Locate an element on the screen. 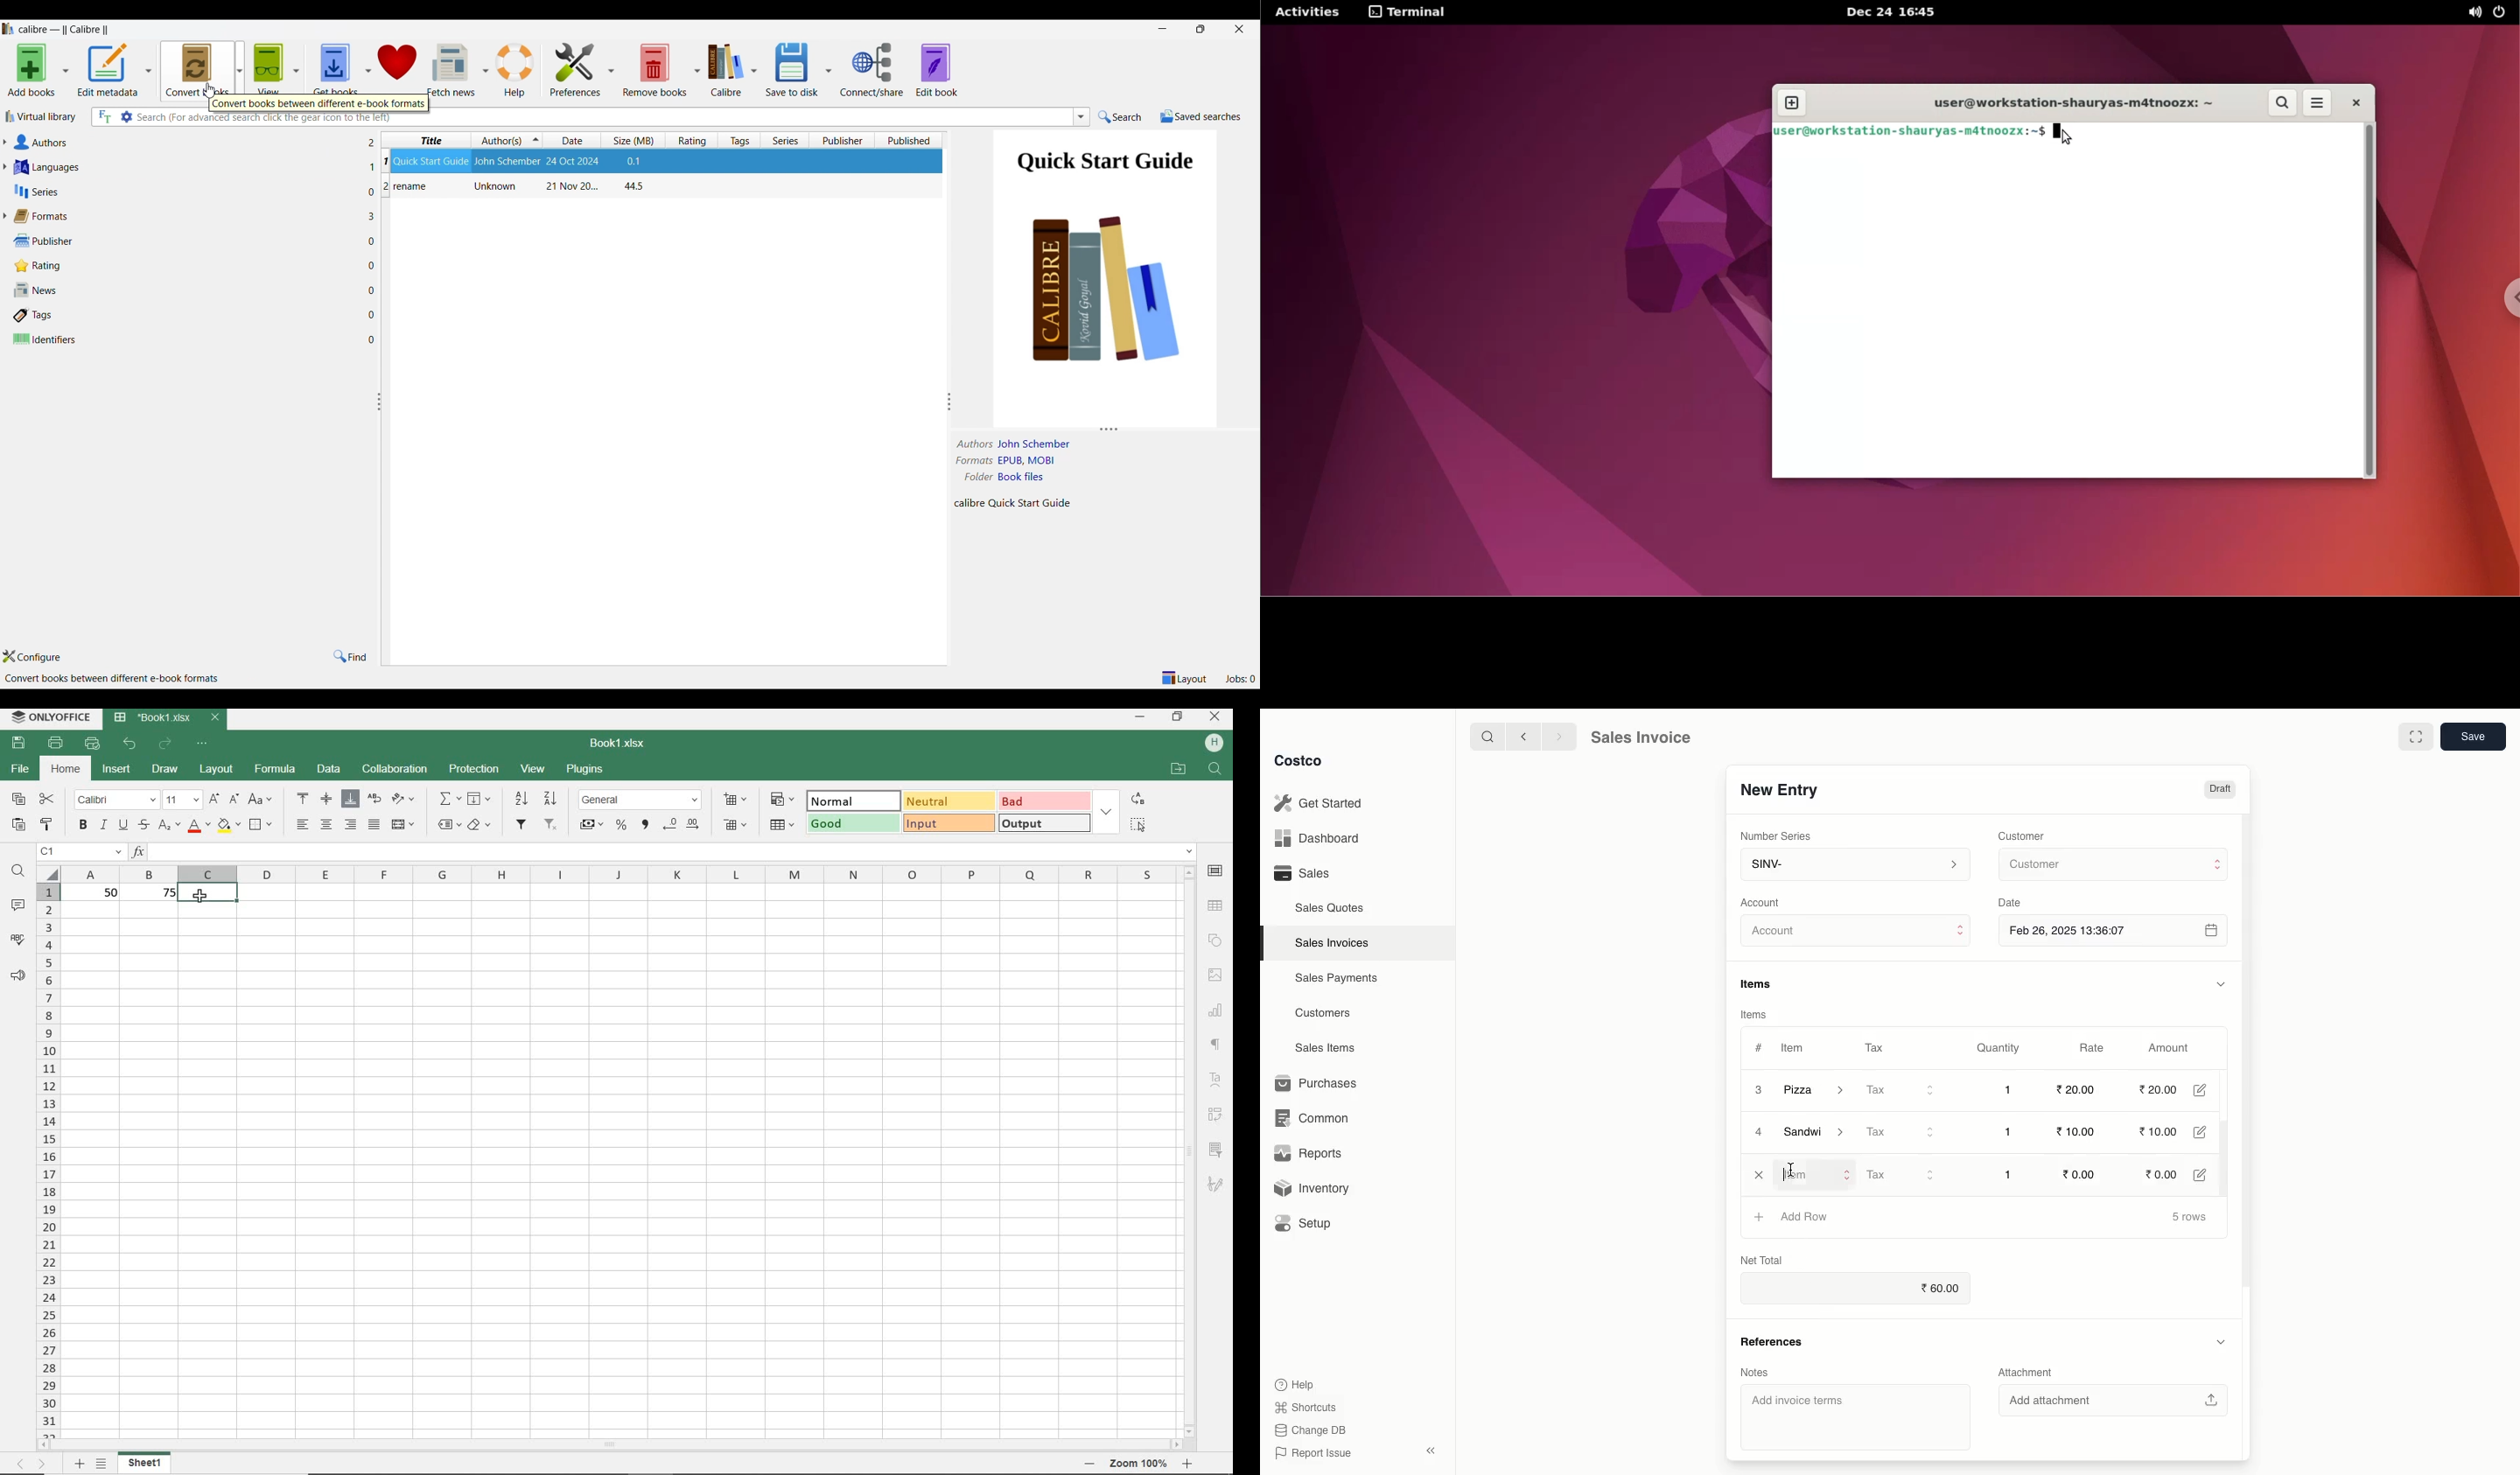  Sales Items is located at coordinates (1329, 1048).